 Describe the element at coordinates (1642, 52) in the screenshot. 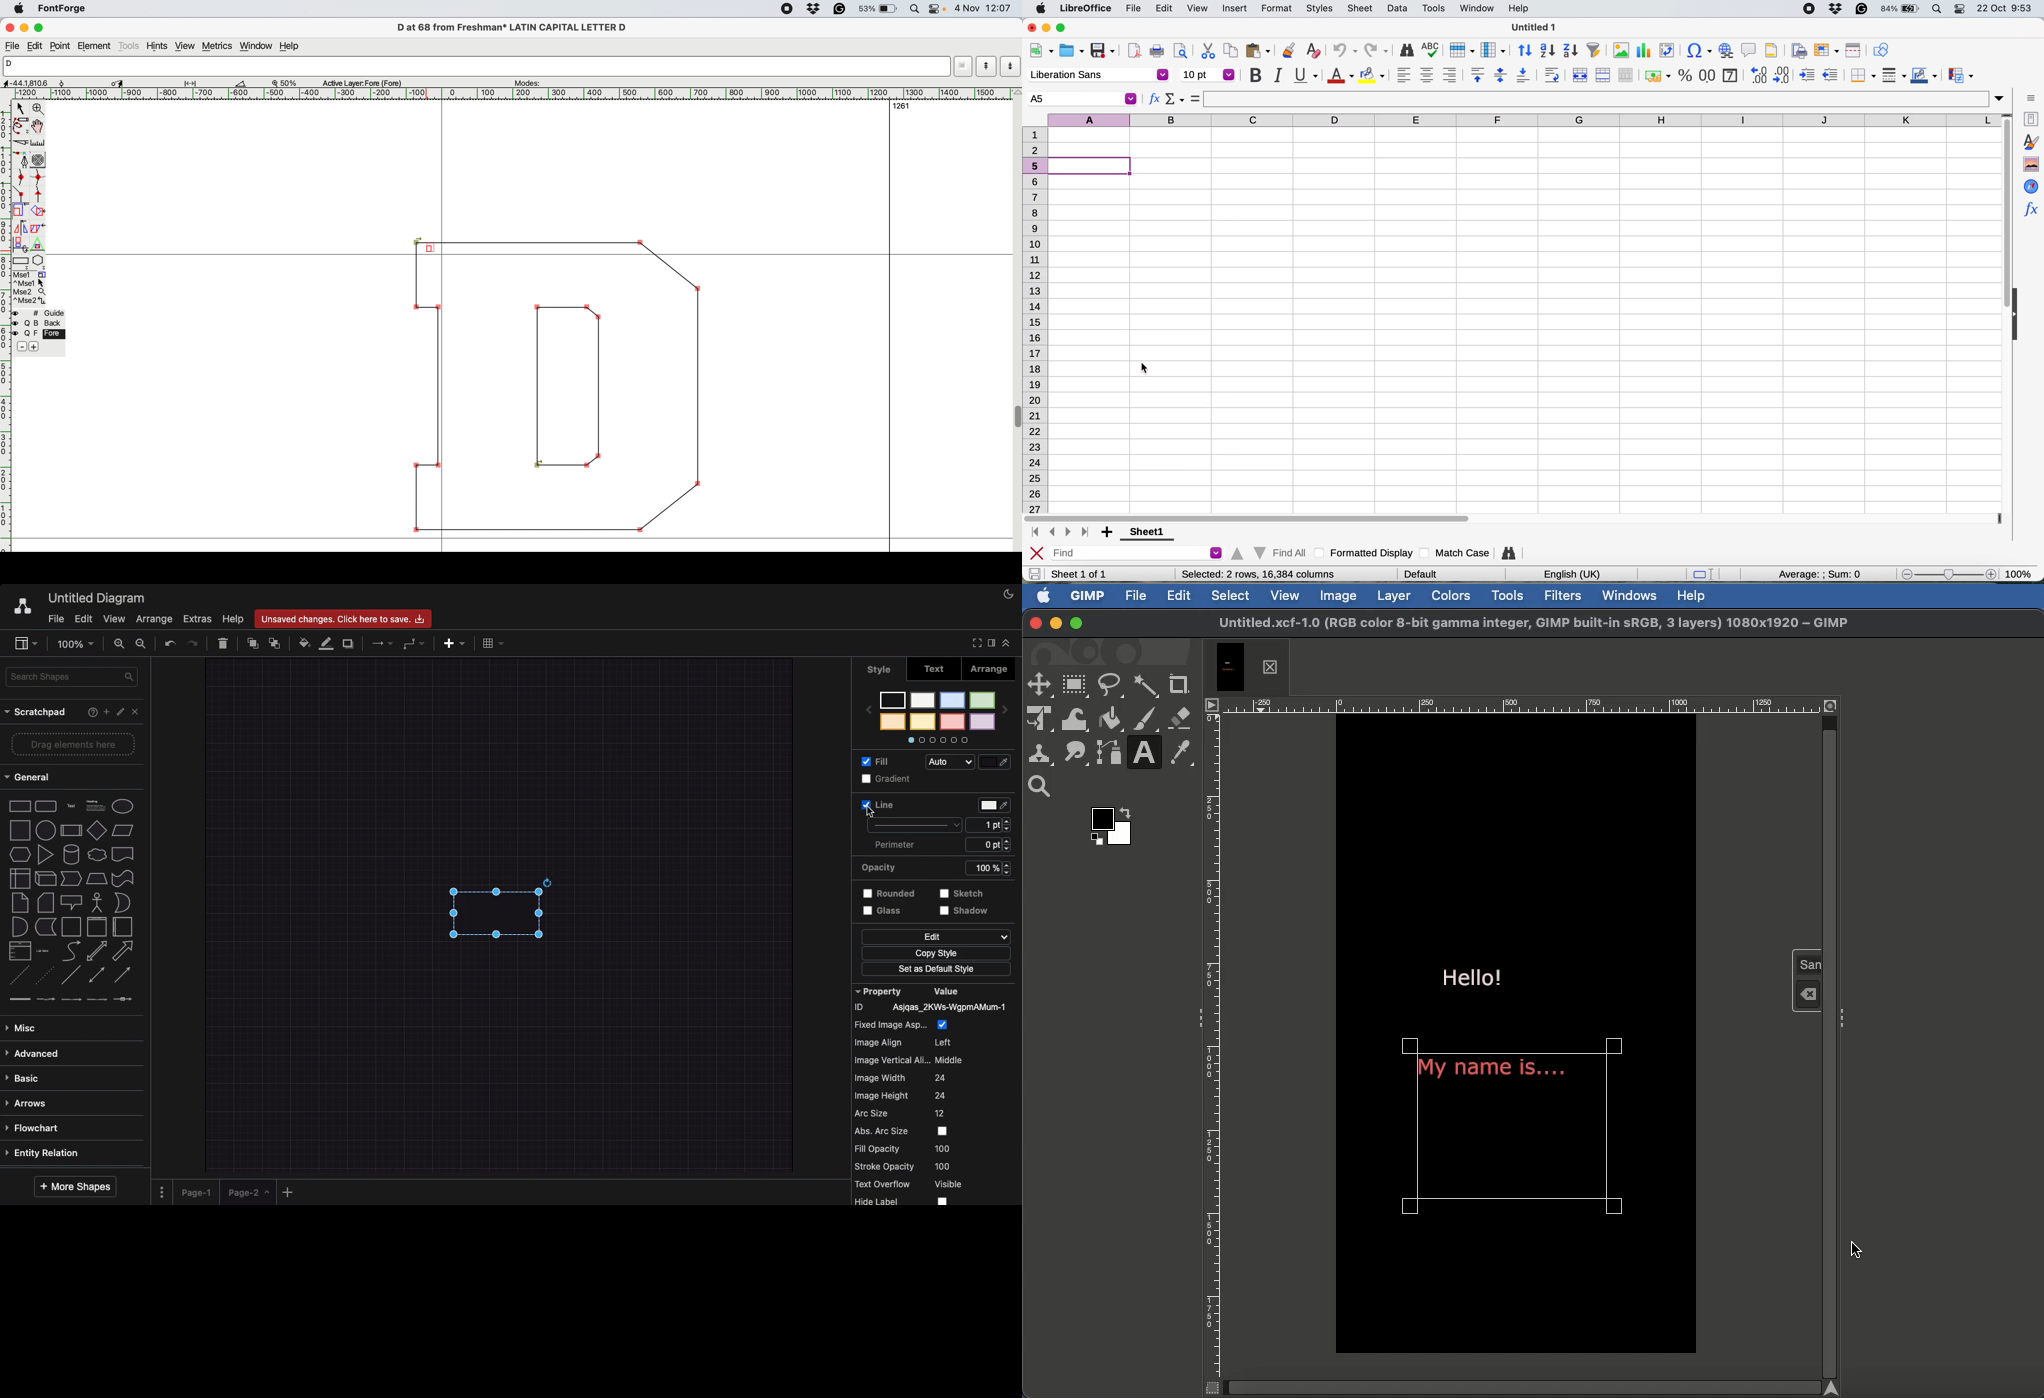

I see `insert chart` at that location.